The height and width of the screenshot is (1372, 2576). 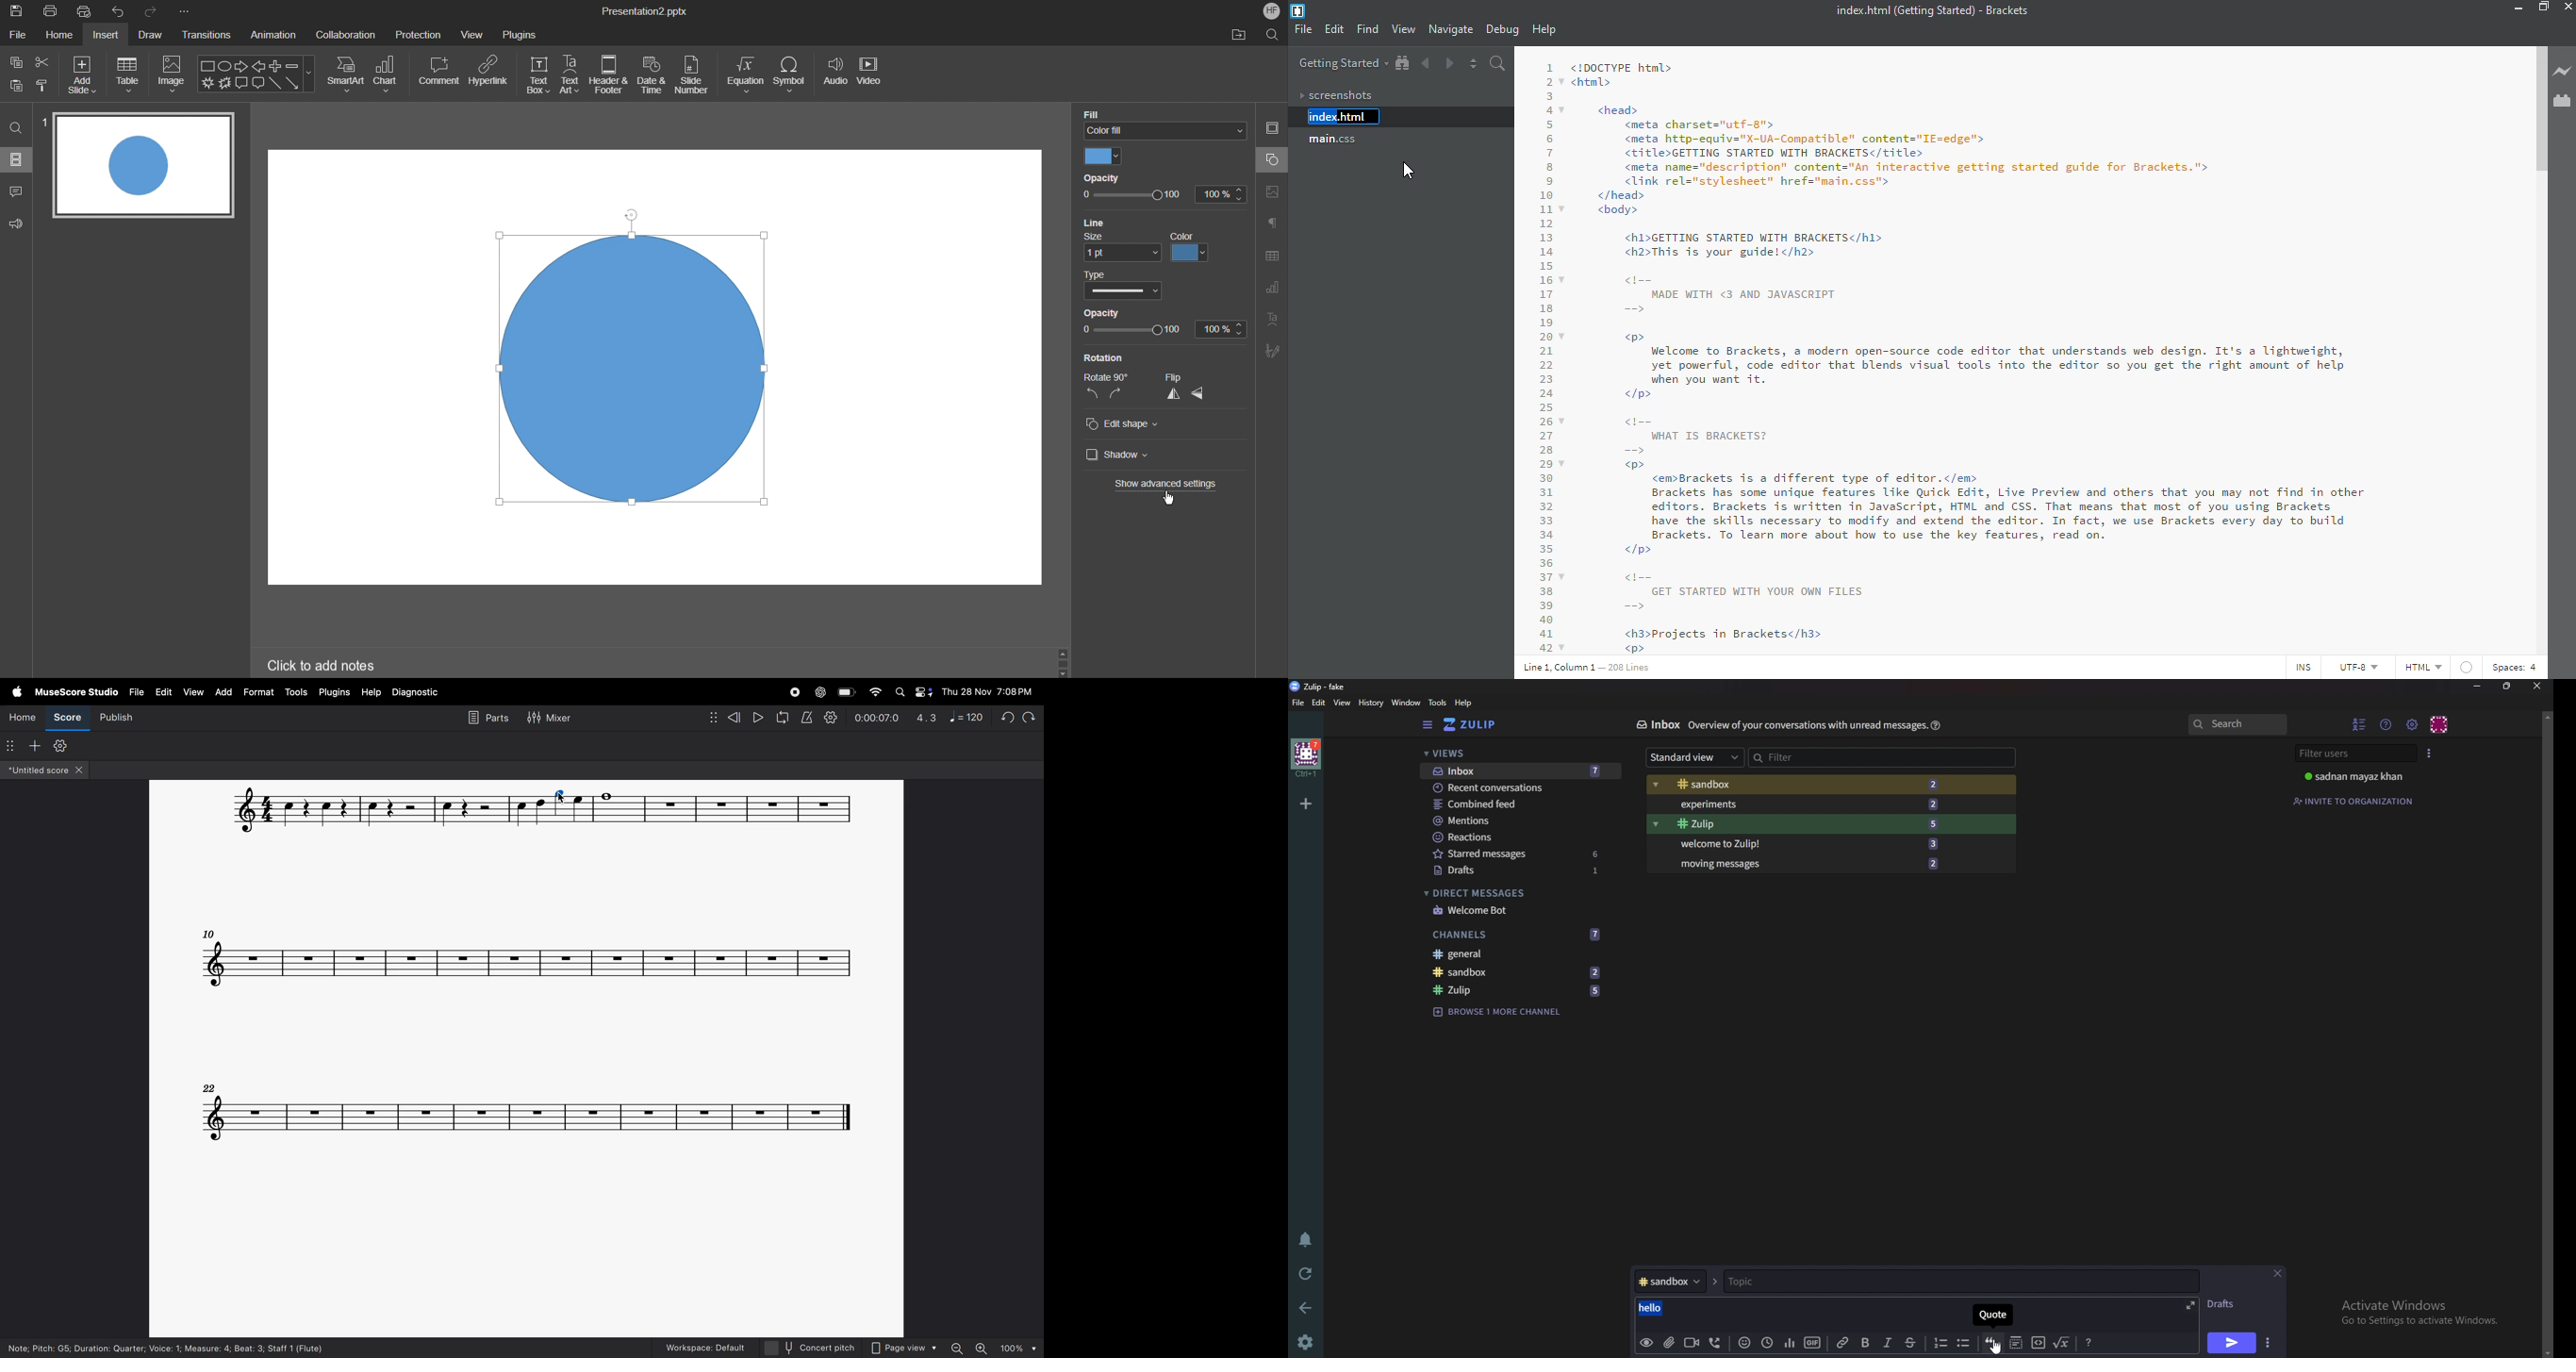 I want to click on Recent conversations, so click(x=1503, y=788).